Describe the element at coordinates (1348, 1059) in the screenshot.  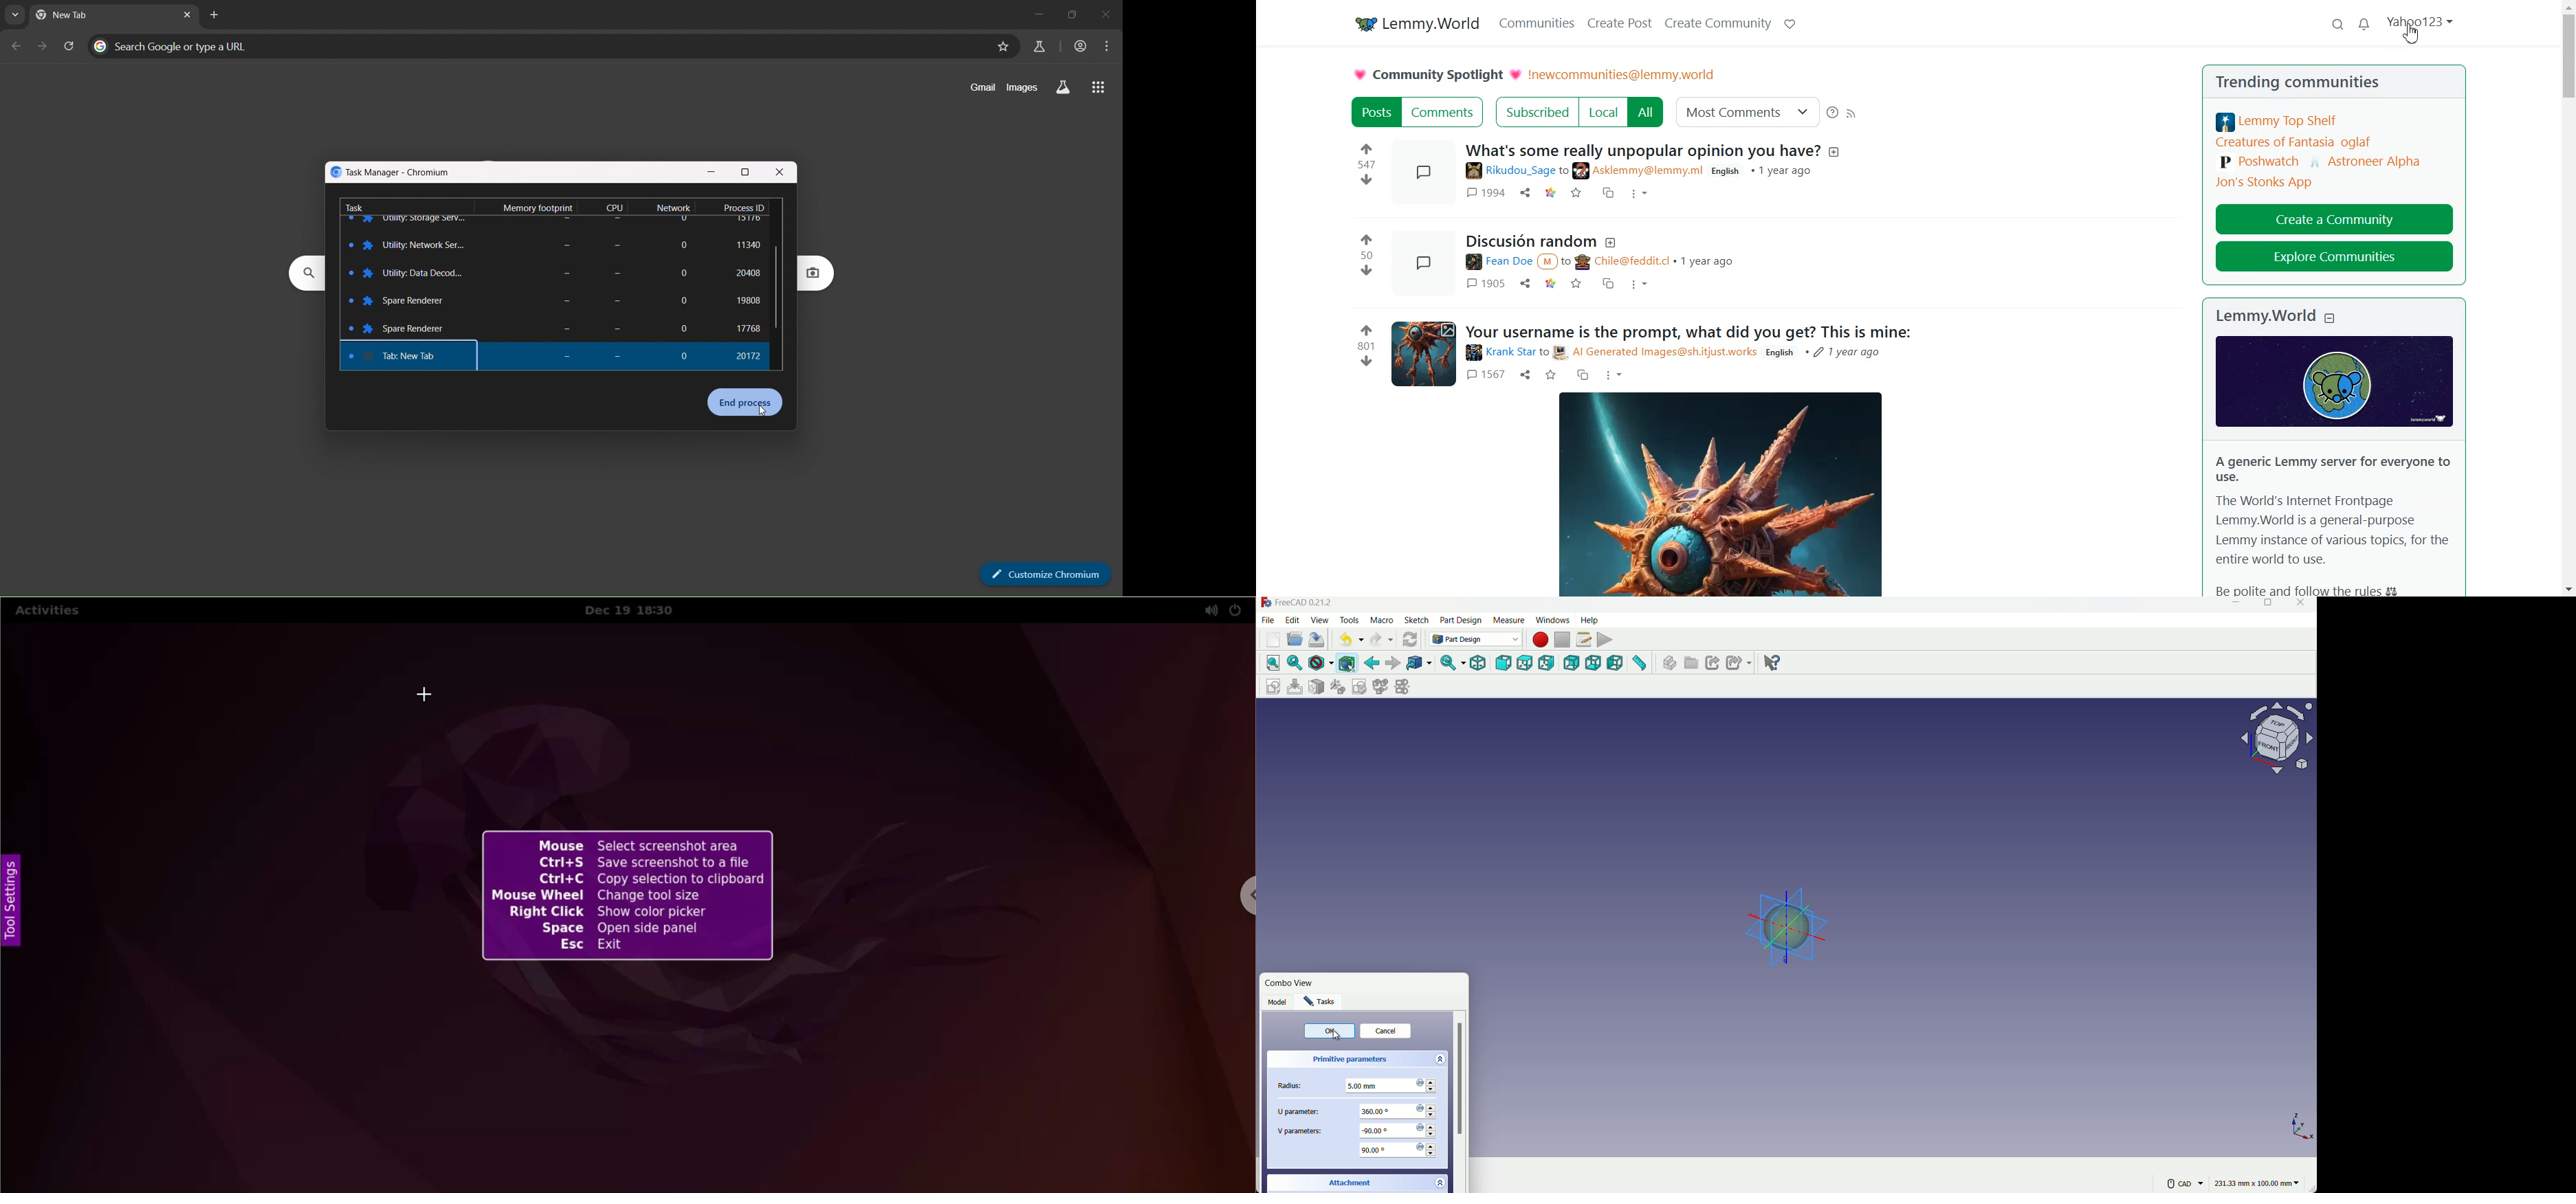
I see `primitive parameters` at that location.